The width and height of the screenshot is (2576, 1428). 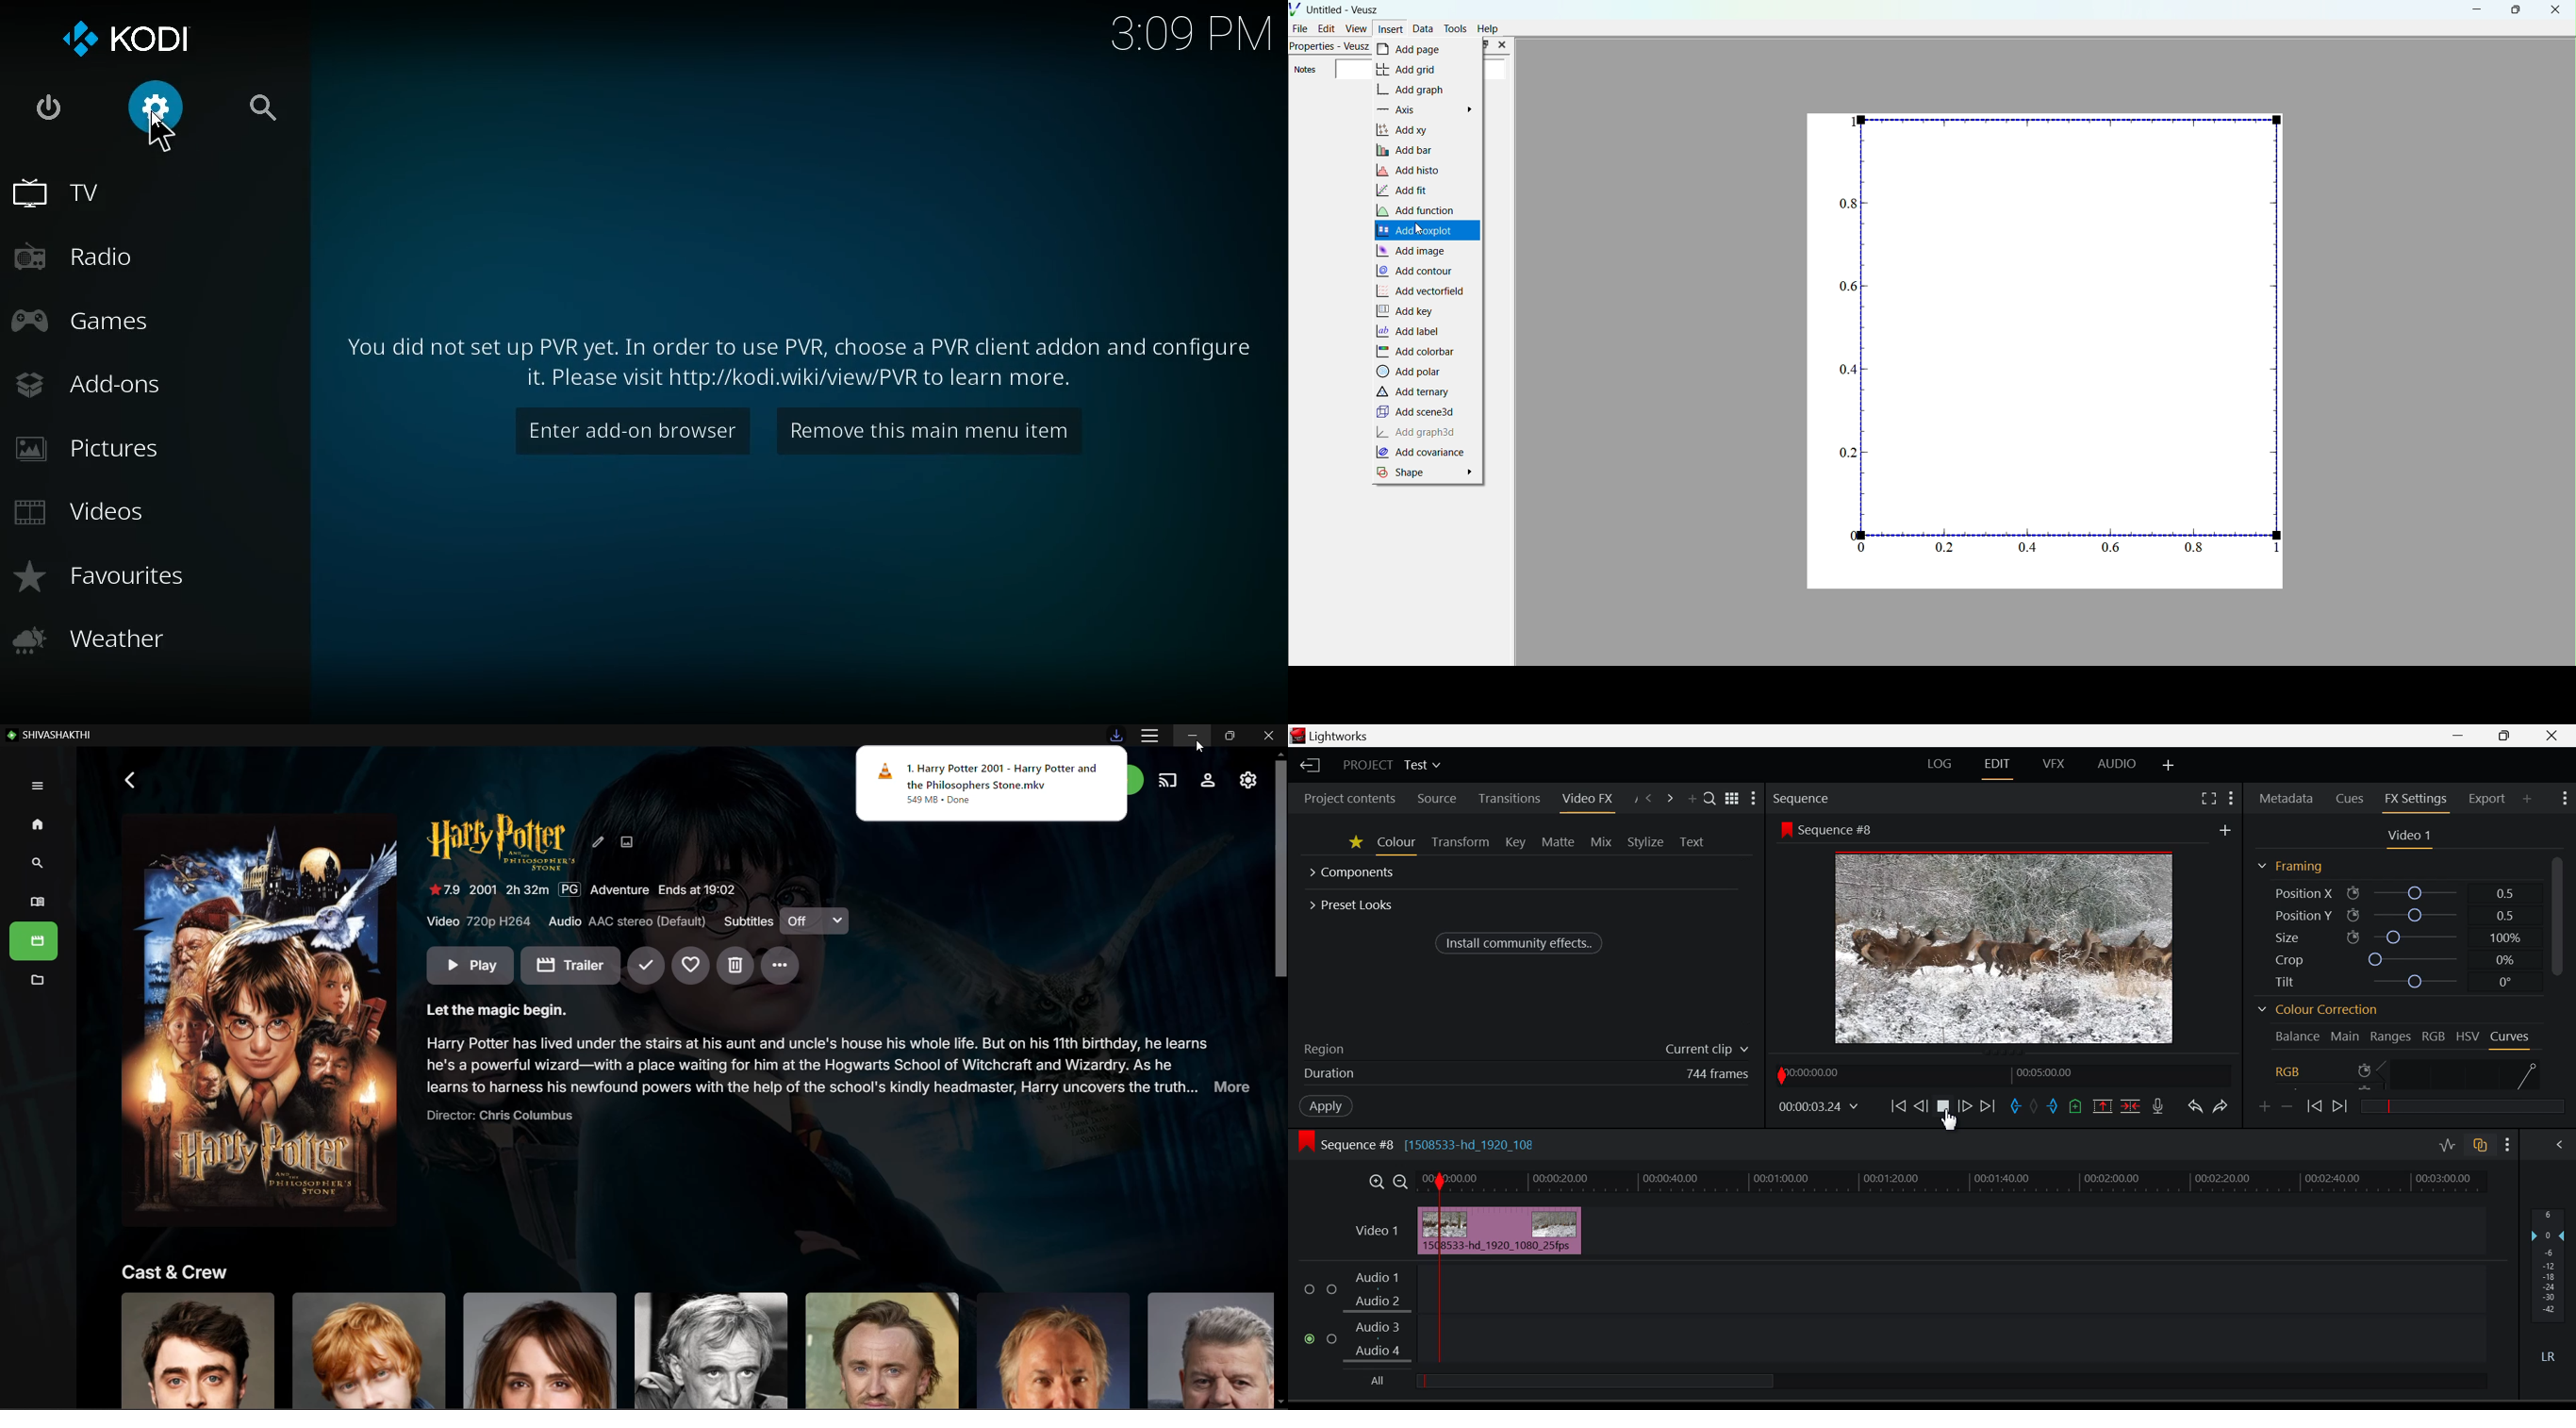 I want to click on Delete, so click(x=735, y=967).